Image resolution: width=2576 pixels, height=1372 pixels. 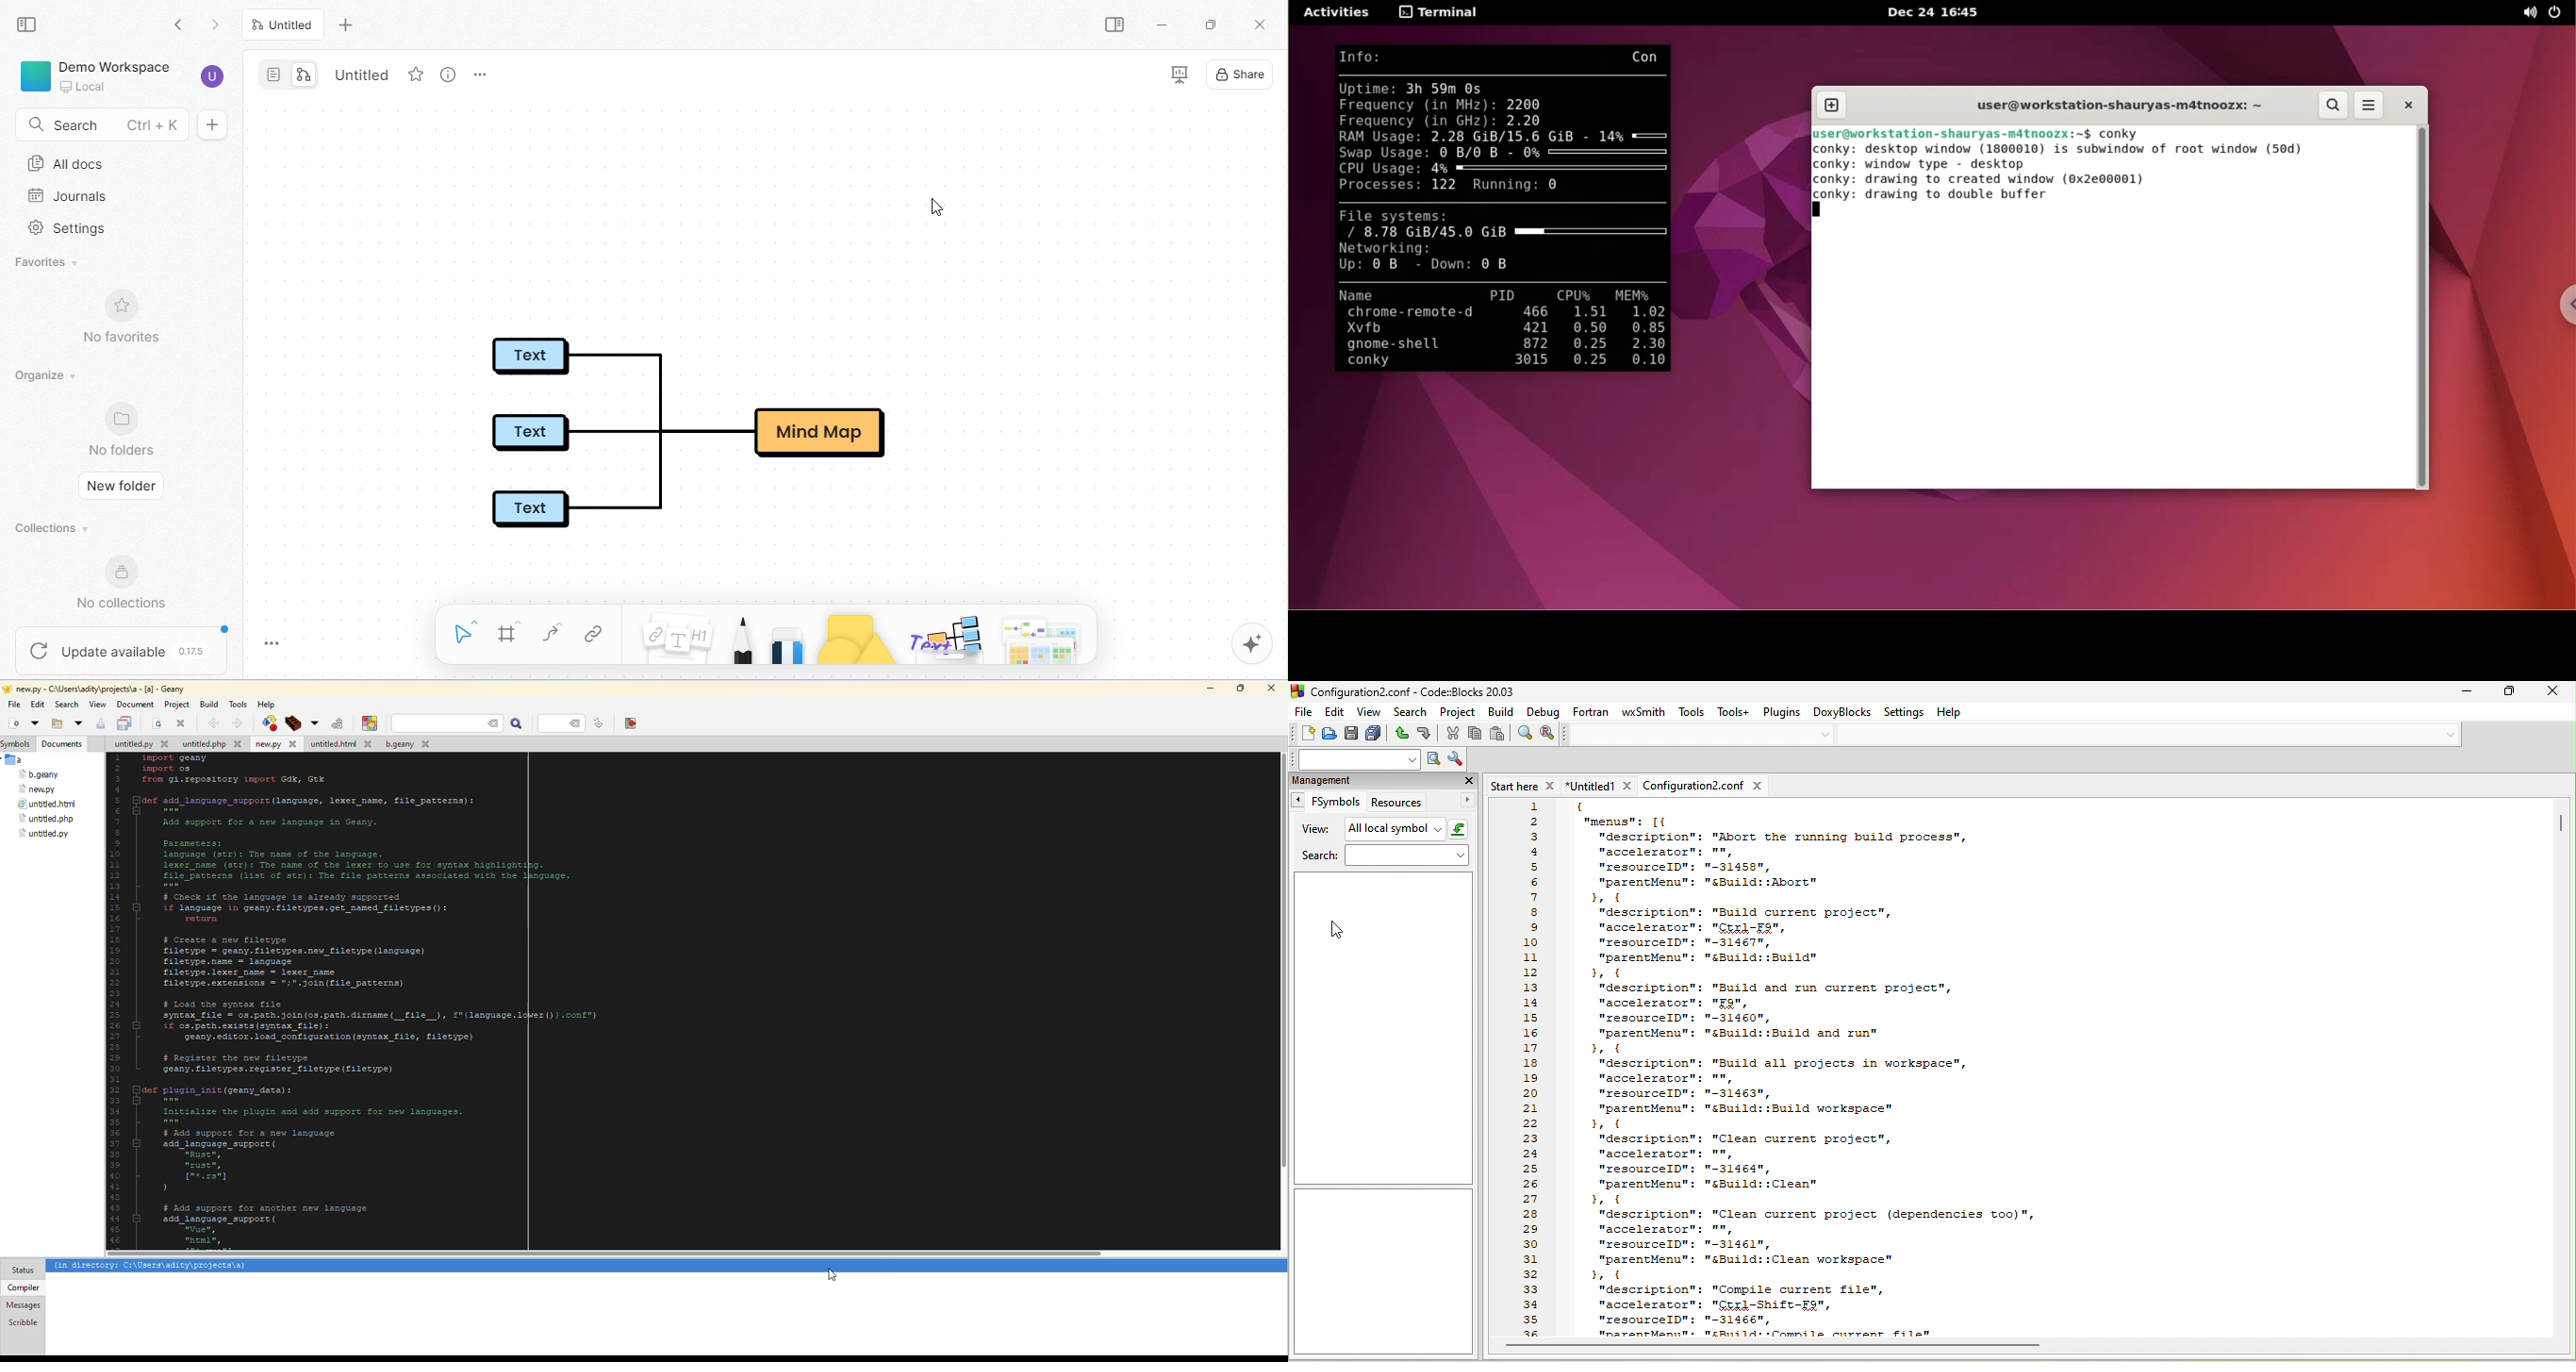 What do you see at coordinates (1842, 713) in the screenshot?
I see `doxyblocks` at bounding box center [1842, 713].